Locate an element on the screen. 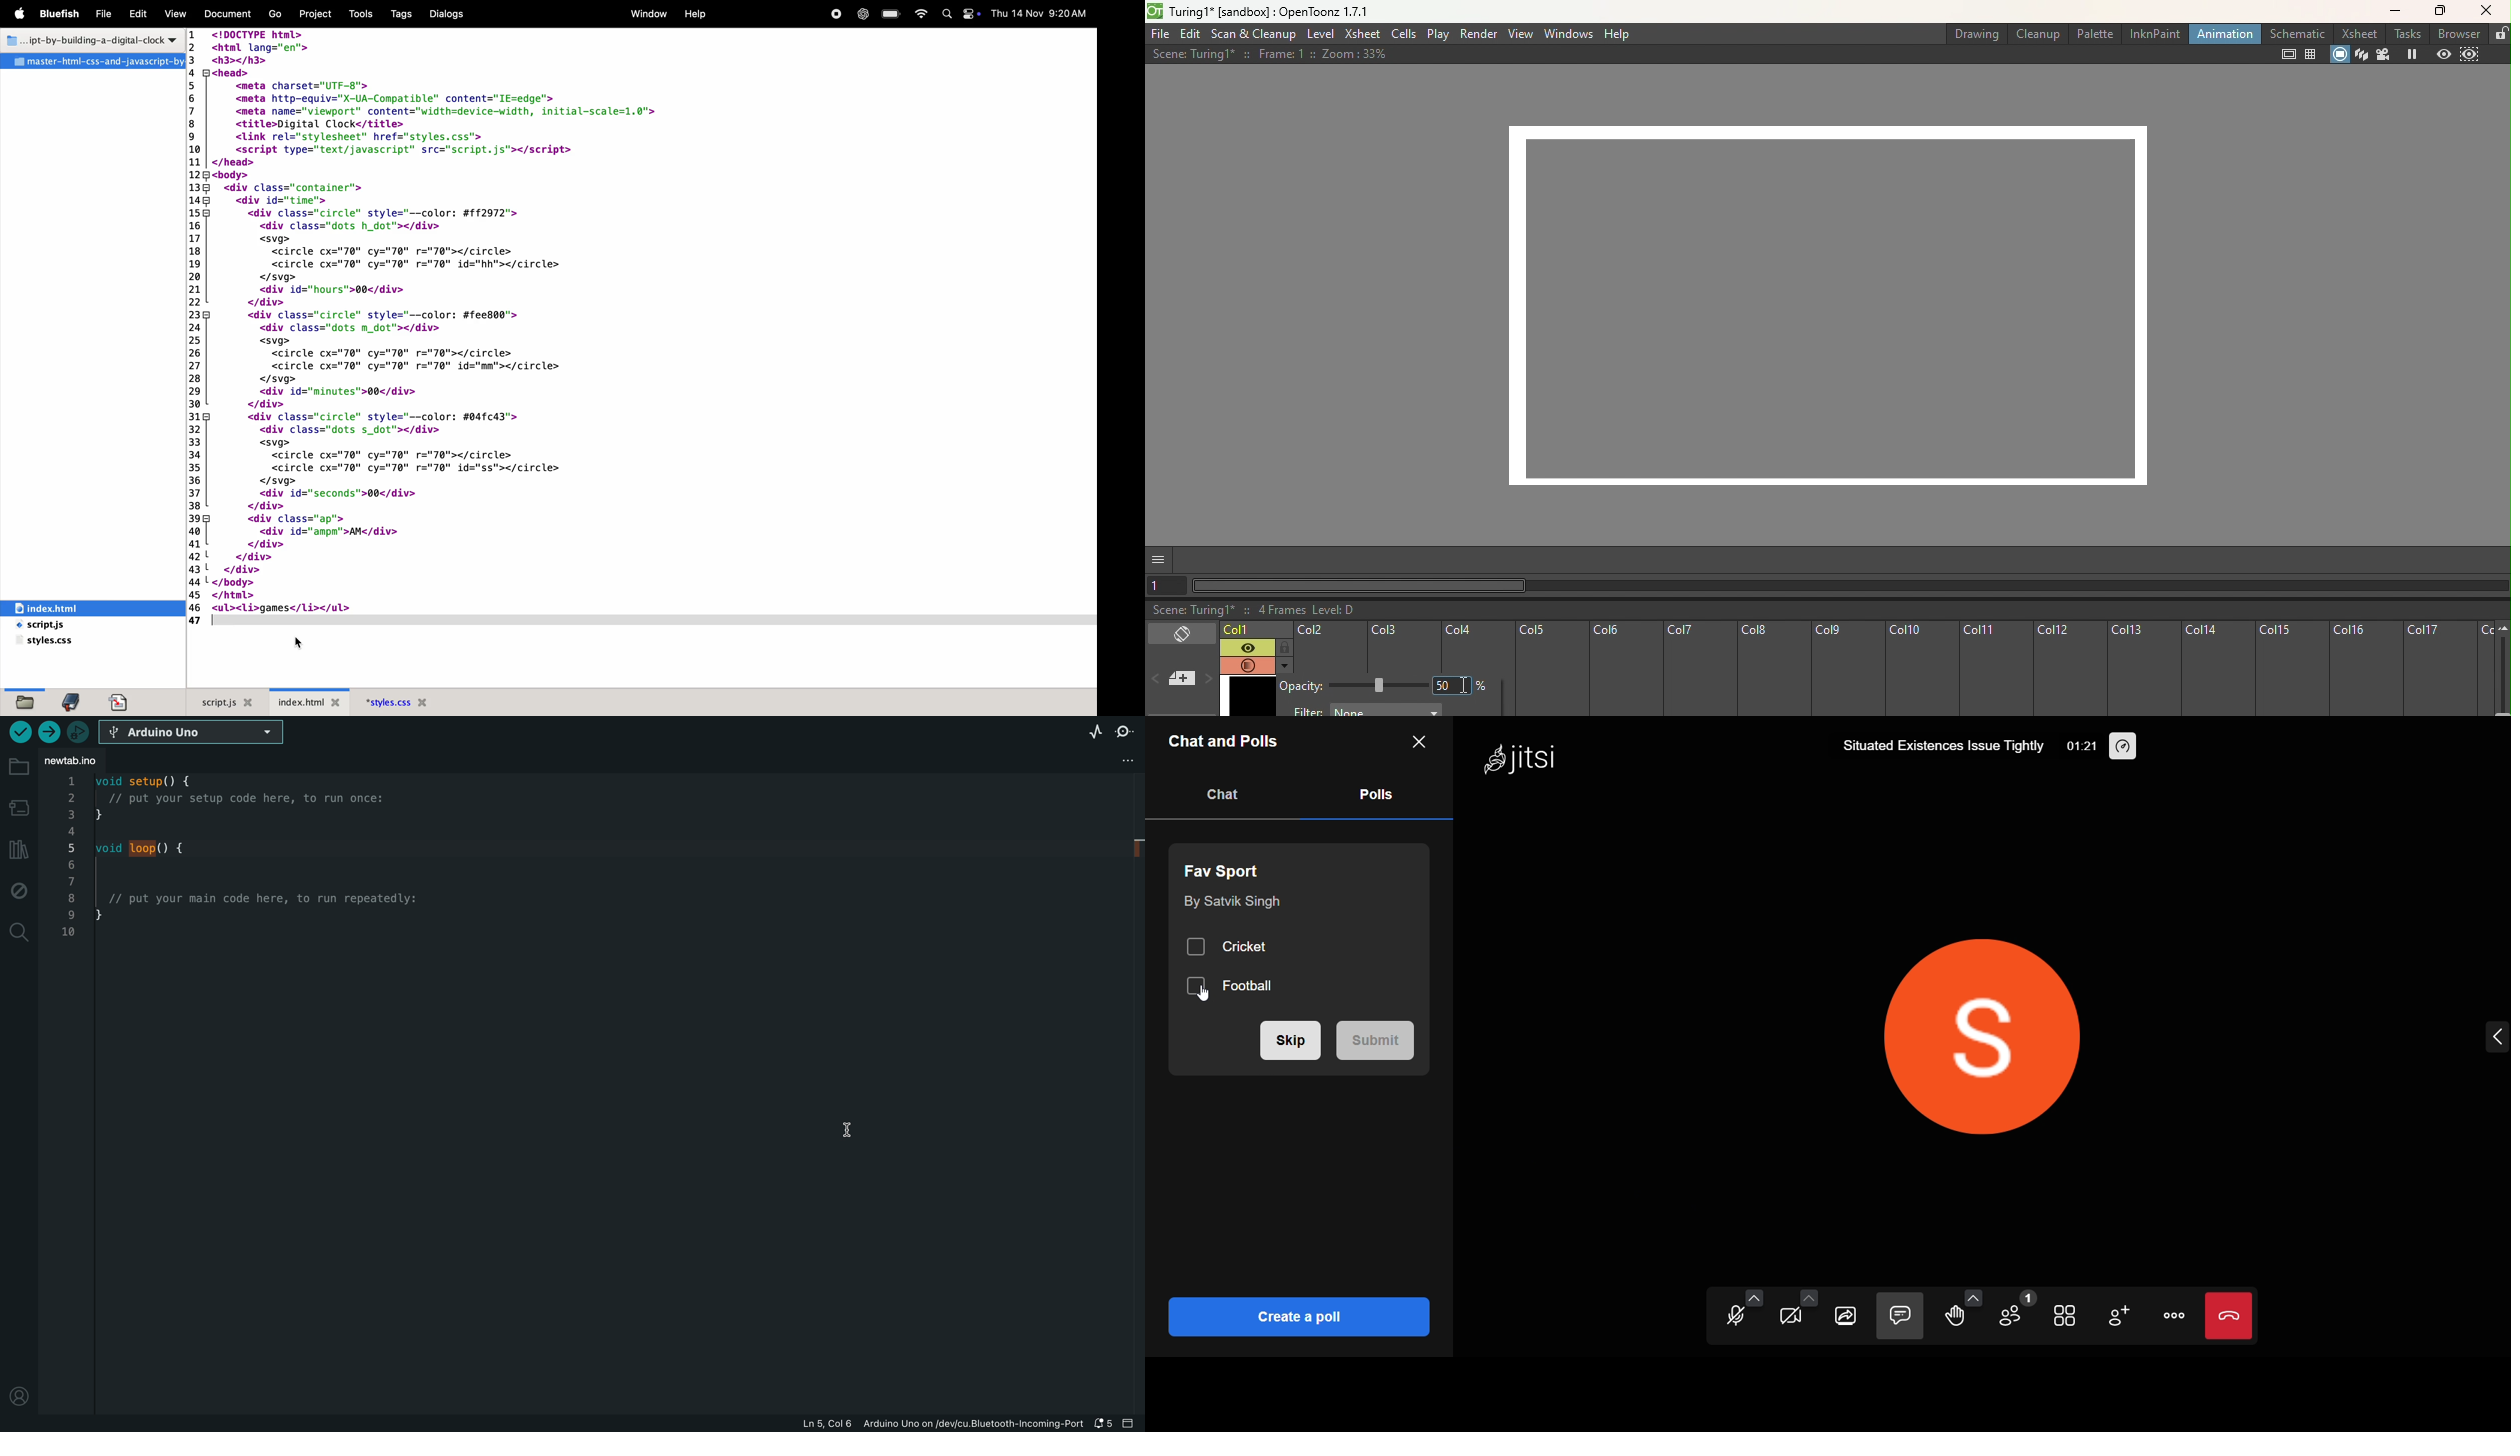  Col9 is located at coordinates (1845, 669).